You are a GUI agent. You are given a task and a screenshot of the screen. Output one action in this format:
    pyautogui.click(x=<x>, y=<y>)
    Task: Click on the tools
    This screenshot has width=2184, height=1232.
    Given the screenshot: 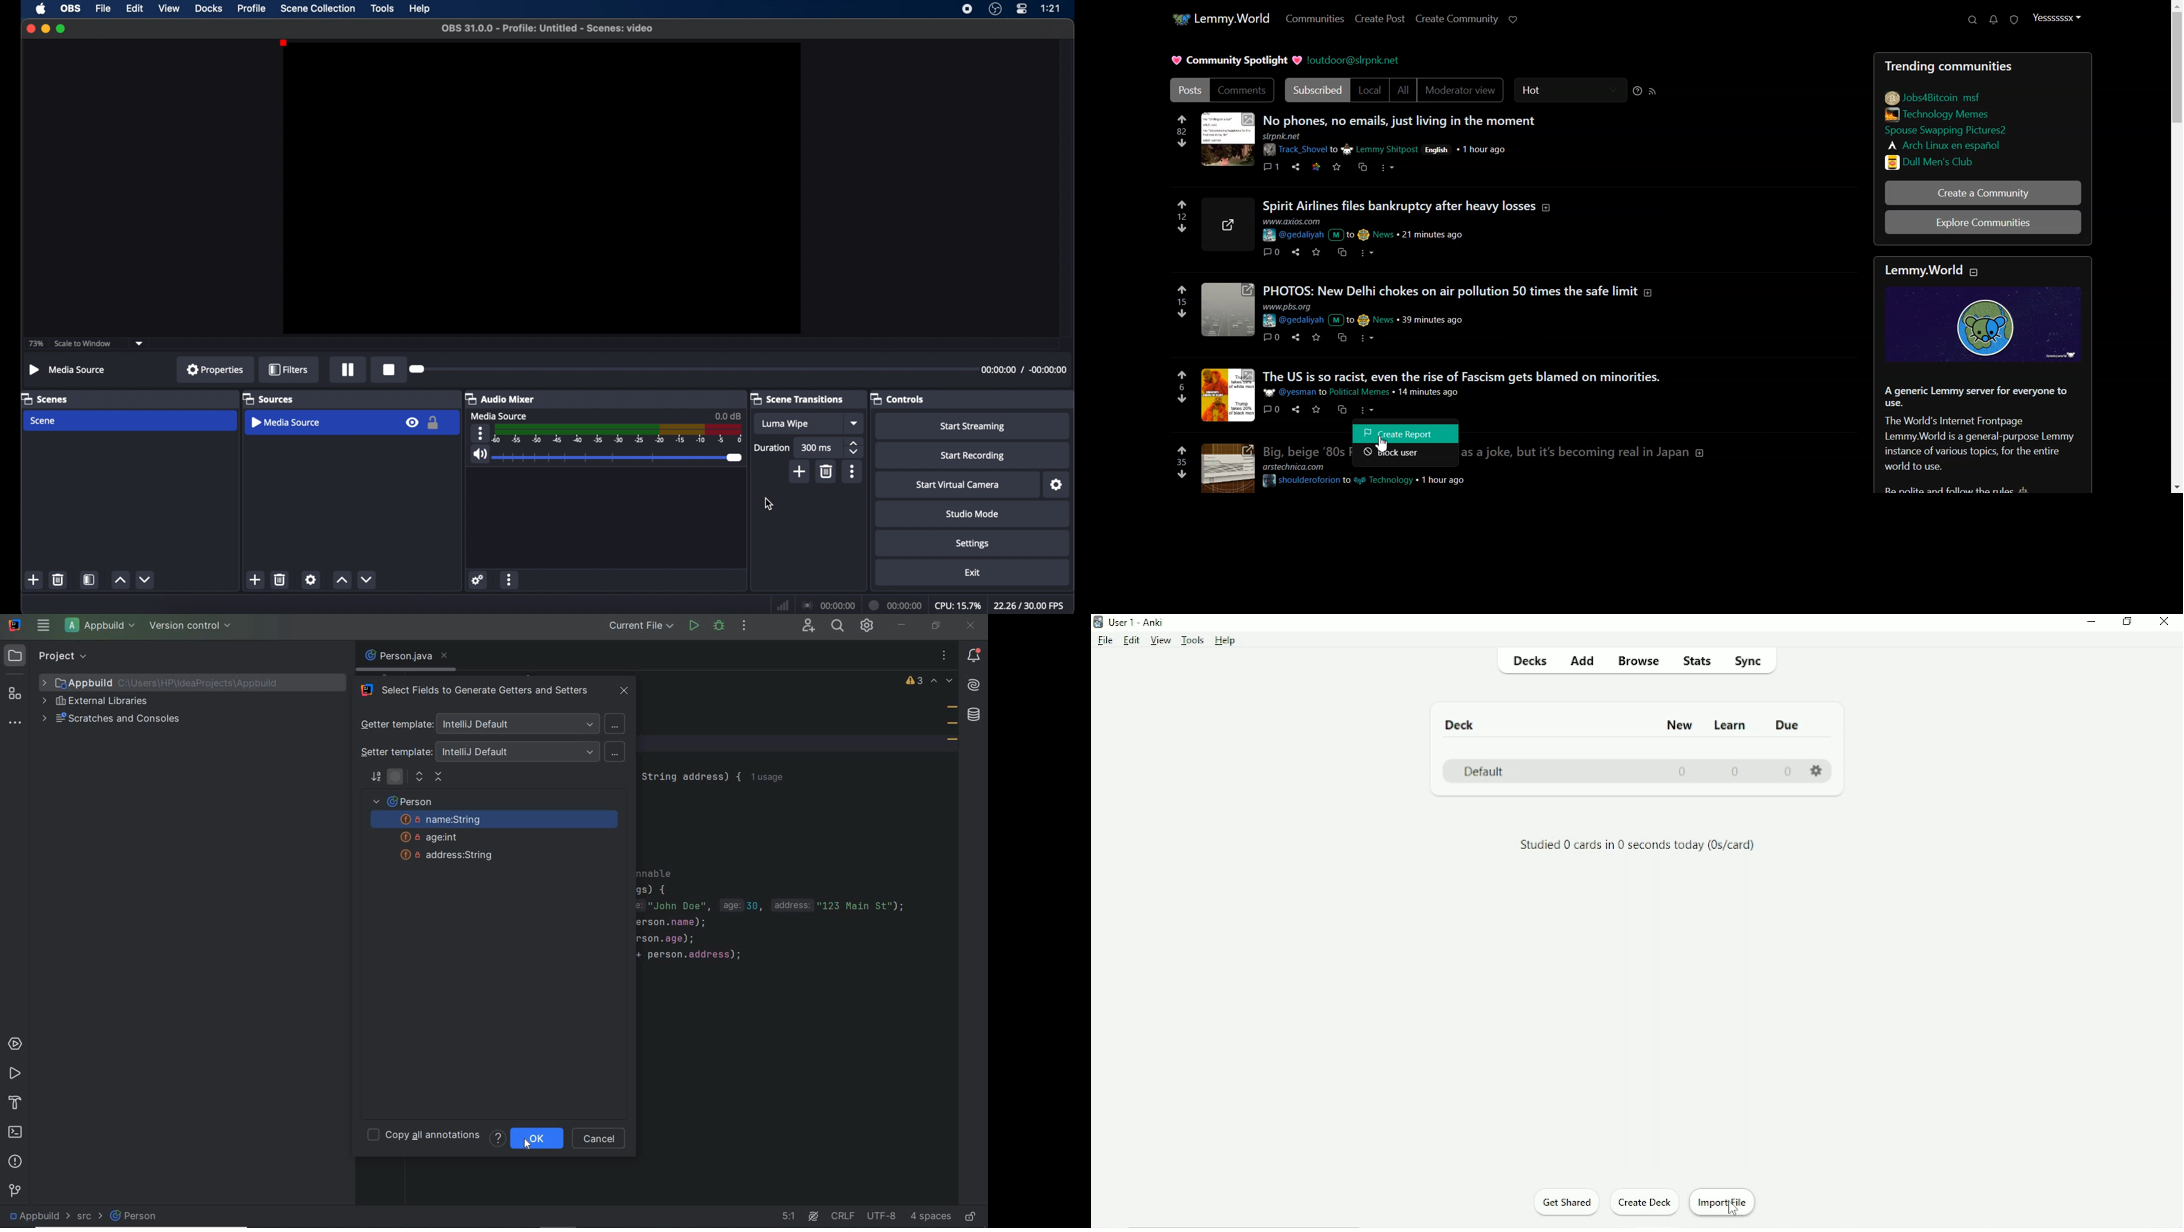 What is the action you would take?
    pyautogui.click(x=383, y=9)
    